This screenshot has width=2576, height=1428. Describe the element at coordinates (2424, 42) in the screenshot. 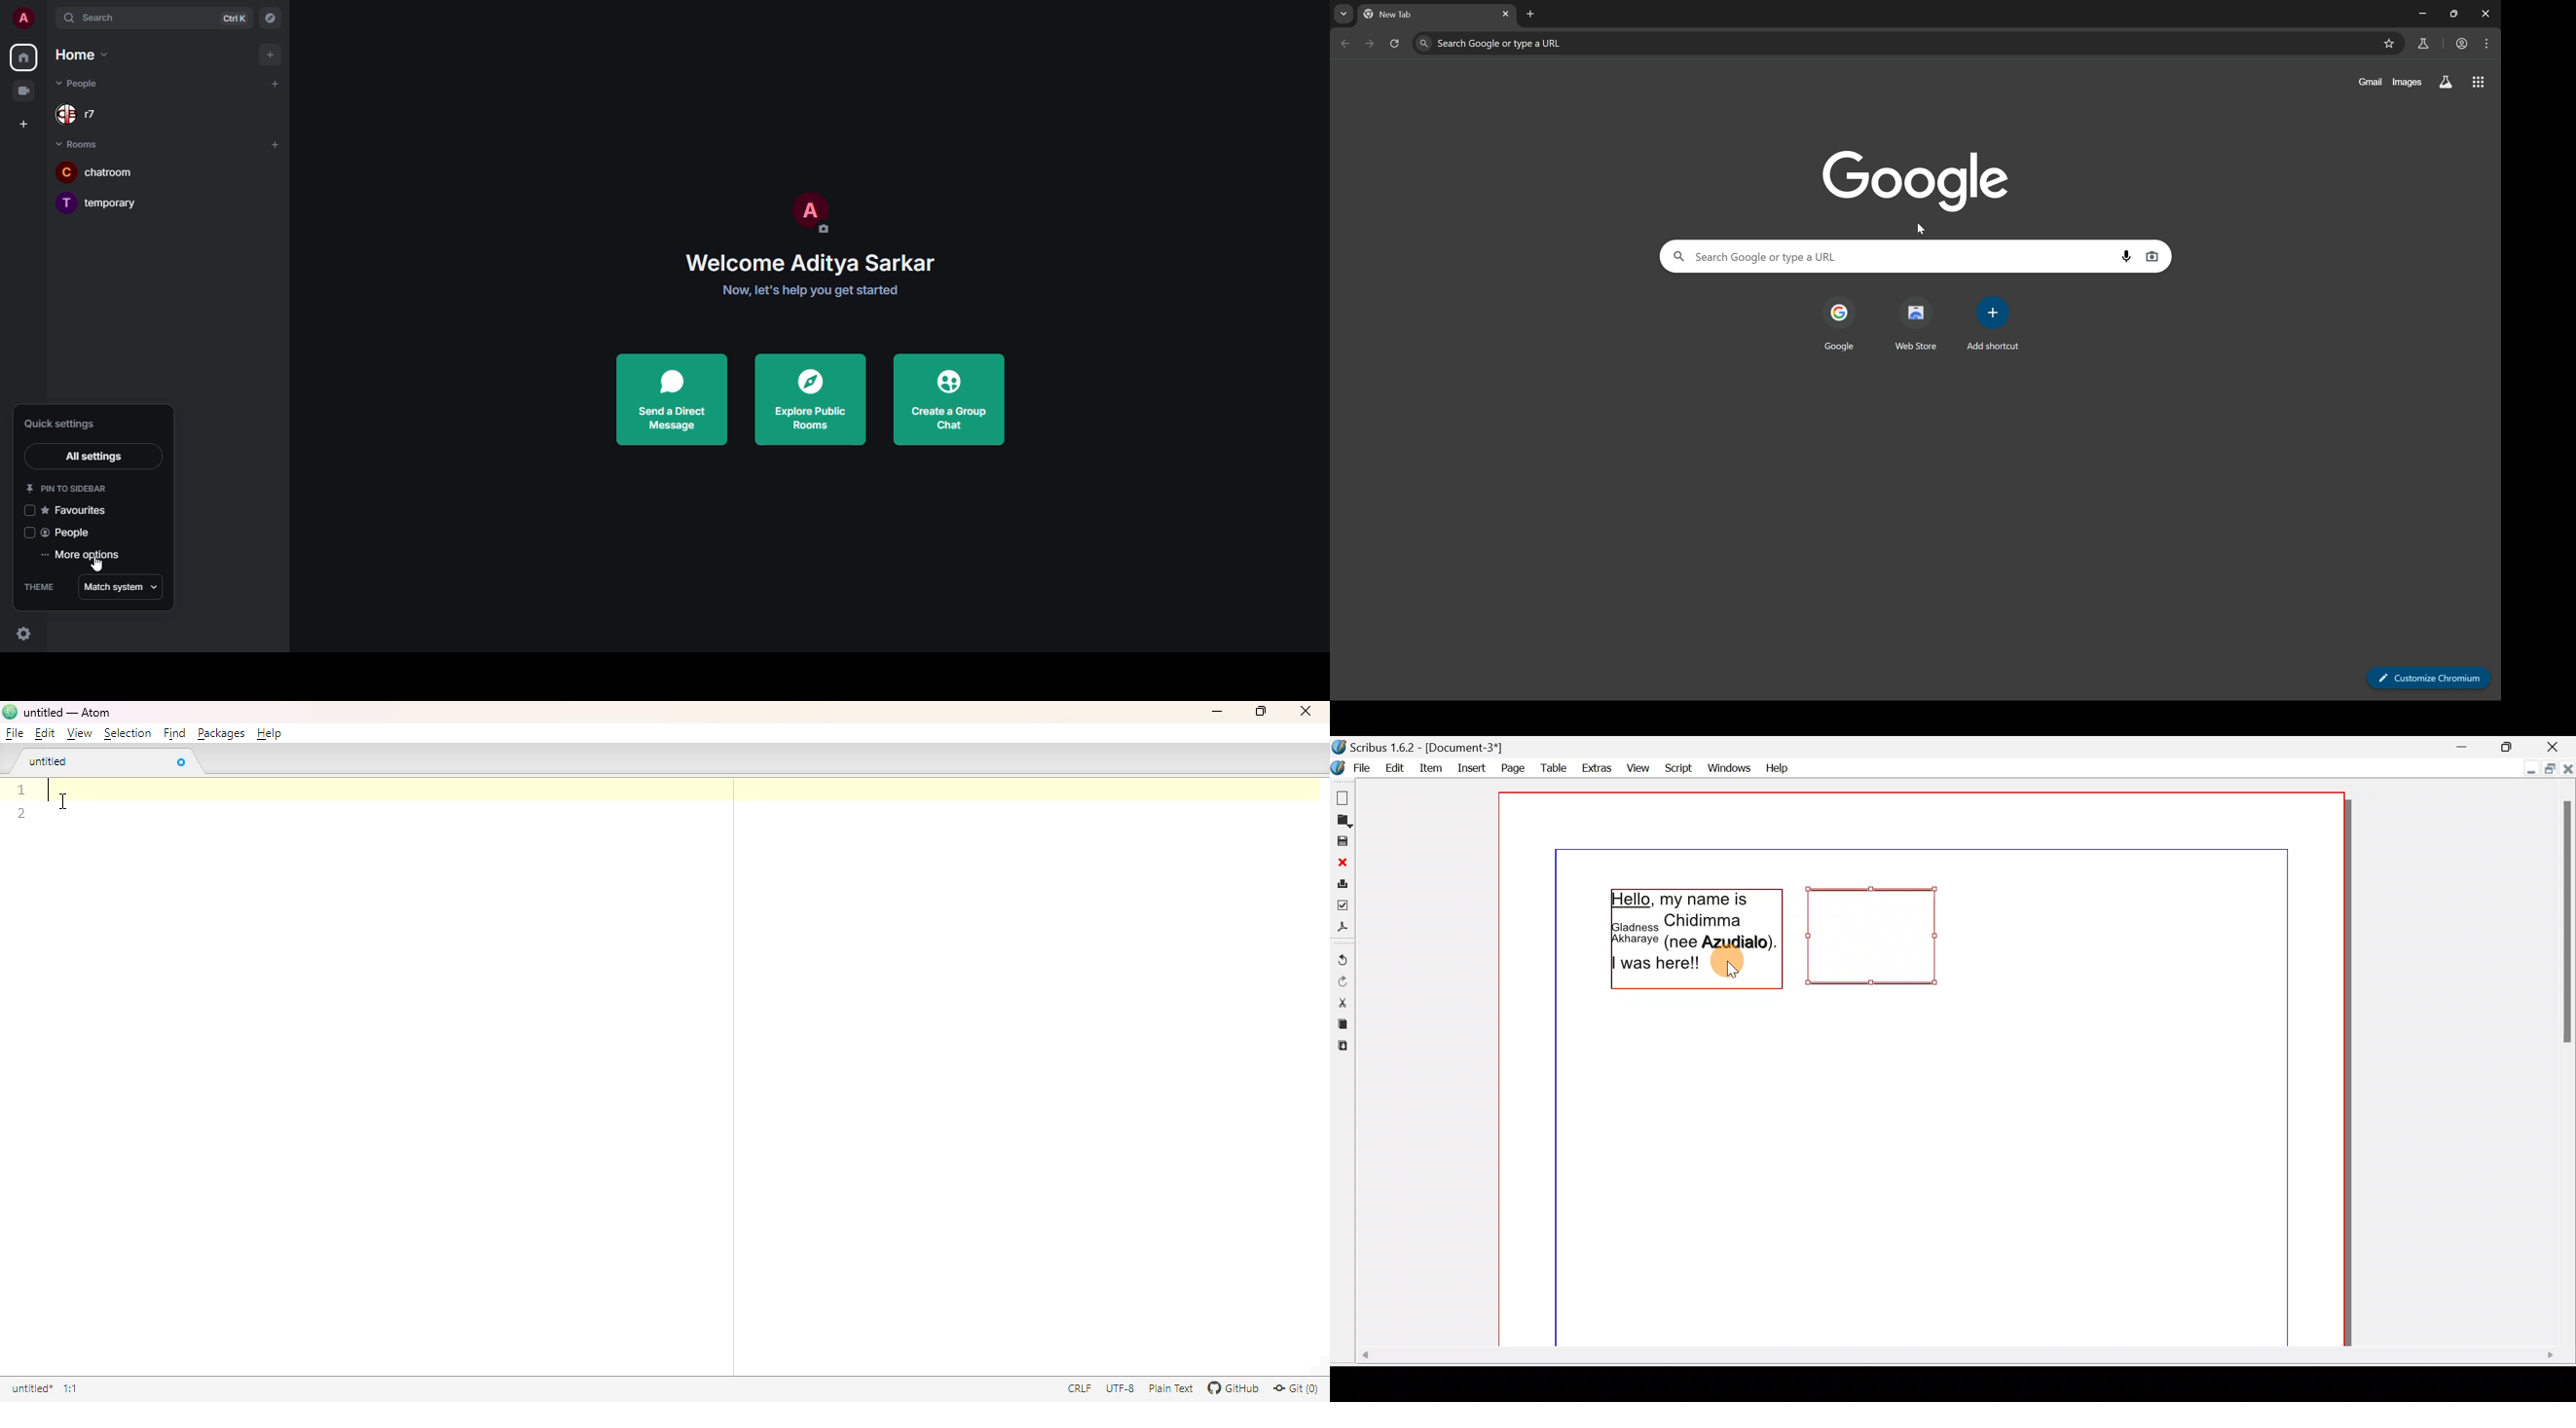

I see `chrome labs` at that location.